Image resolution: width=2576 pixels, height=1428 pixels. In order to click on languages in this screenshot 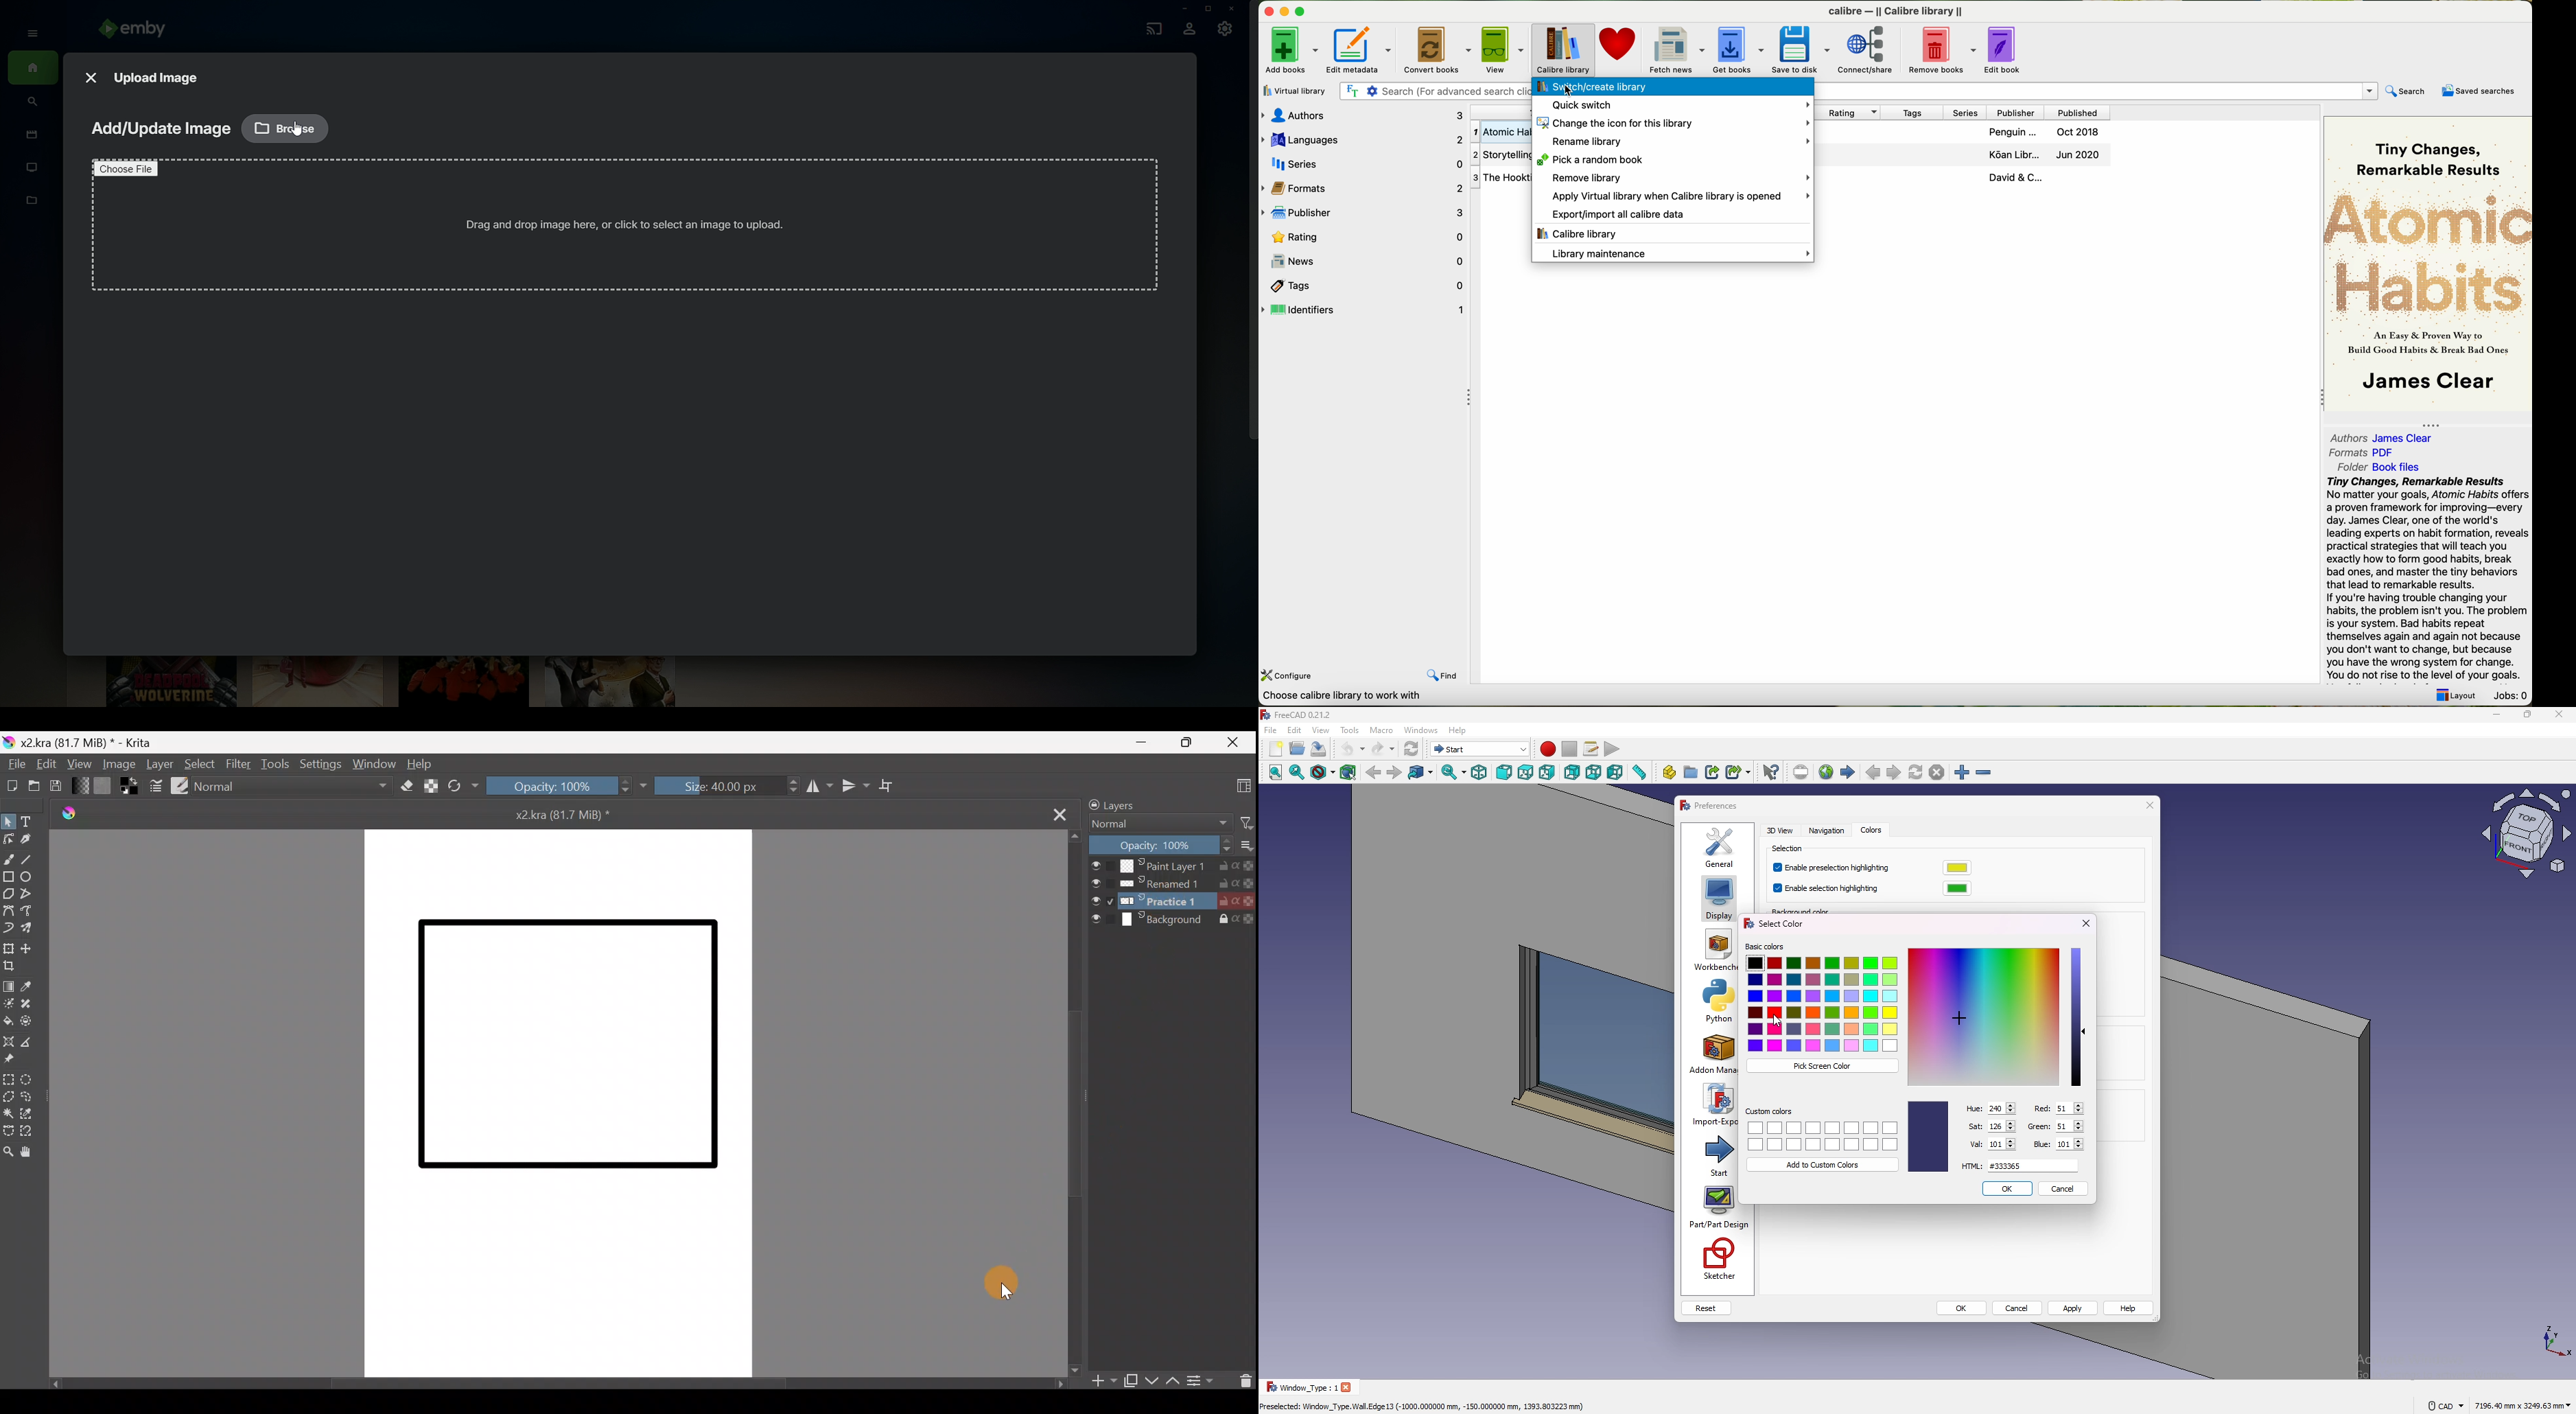, I will do `click(1363, 138)`.